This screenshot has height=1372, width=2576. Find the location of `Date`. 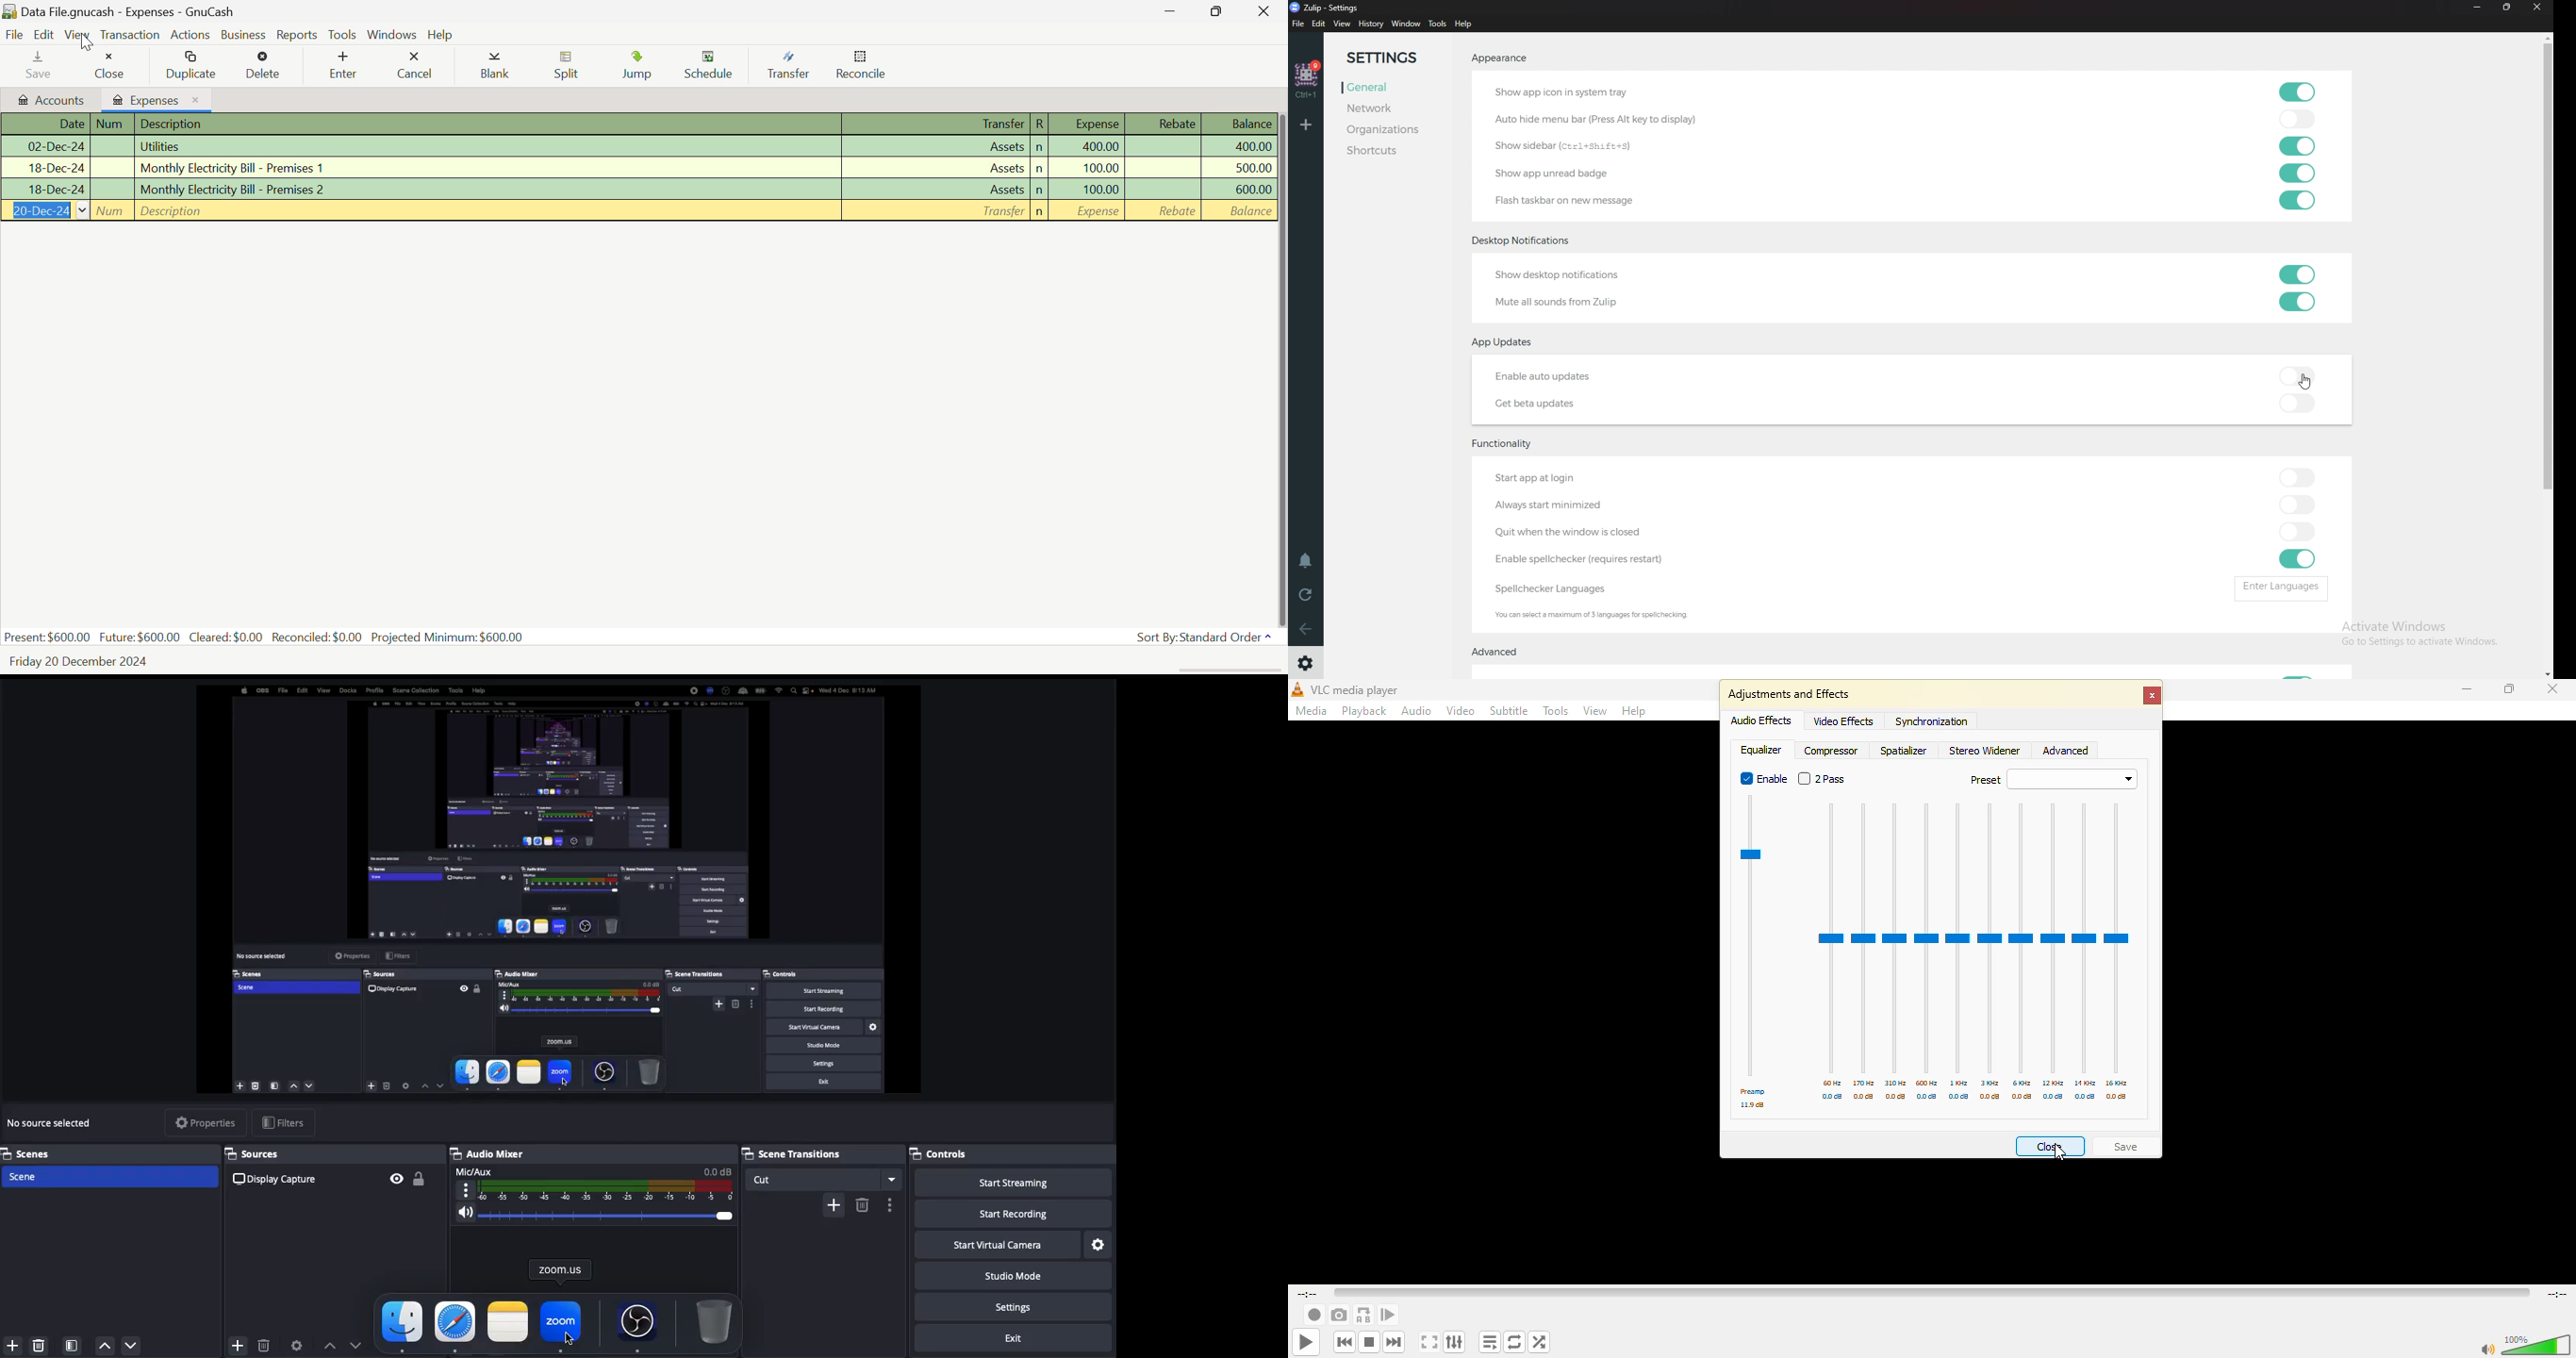

Date is located at coordinates (45, 124).